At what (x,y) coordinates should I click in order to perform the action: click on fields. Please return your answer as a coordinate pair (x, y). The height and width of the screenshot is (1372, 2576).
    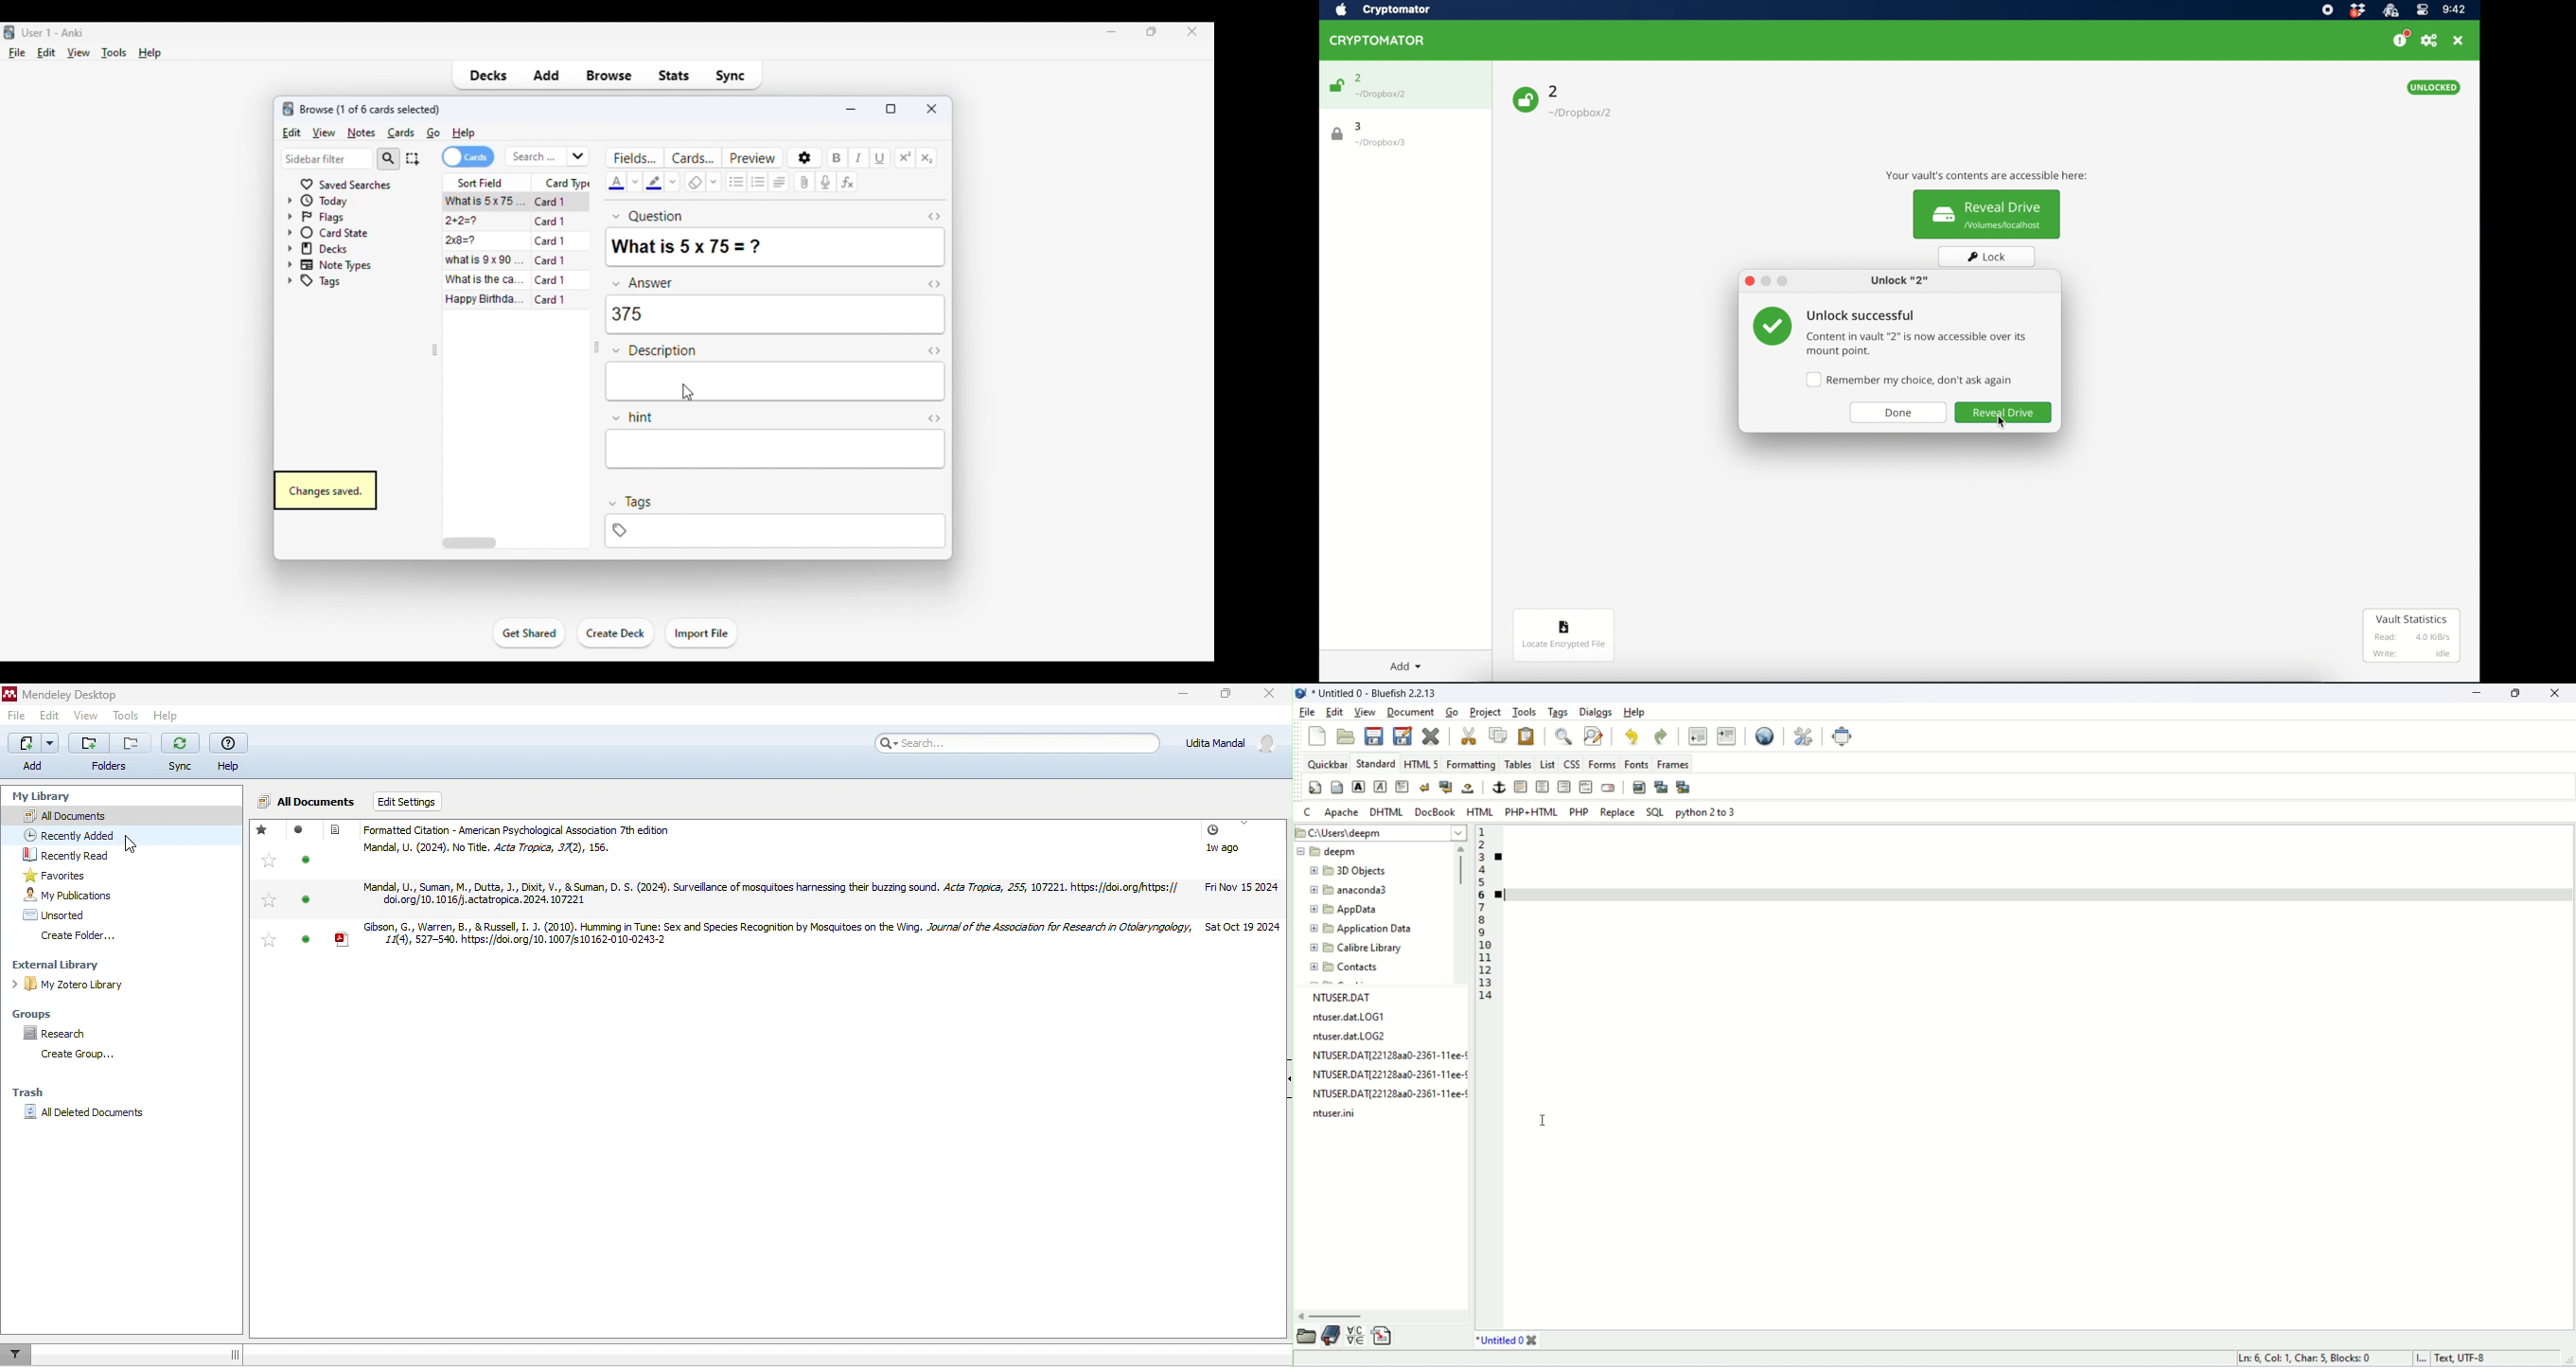
    Looking at the image, I should click on (637, 157).